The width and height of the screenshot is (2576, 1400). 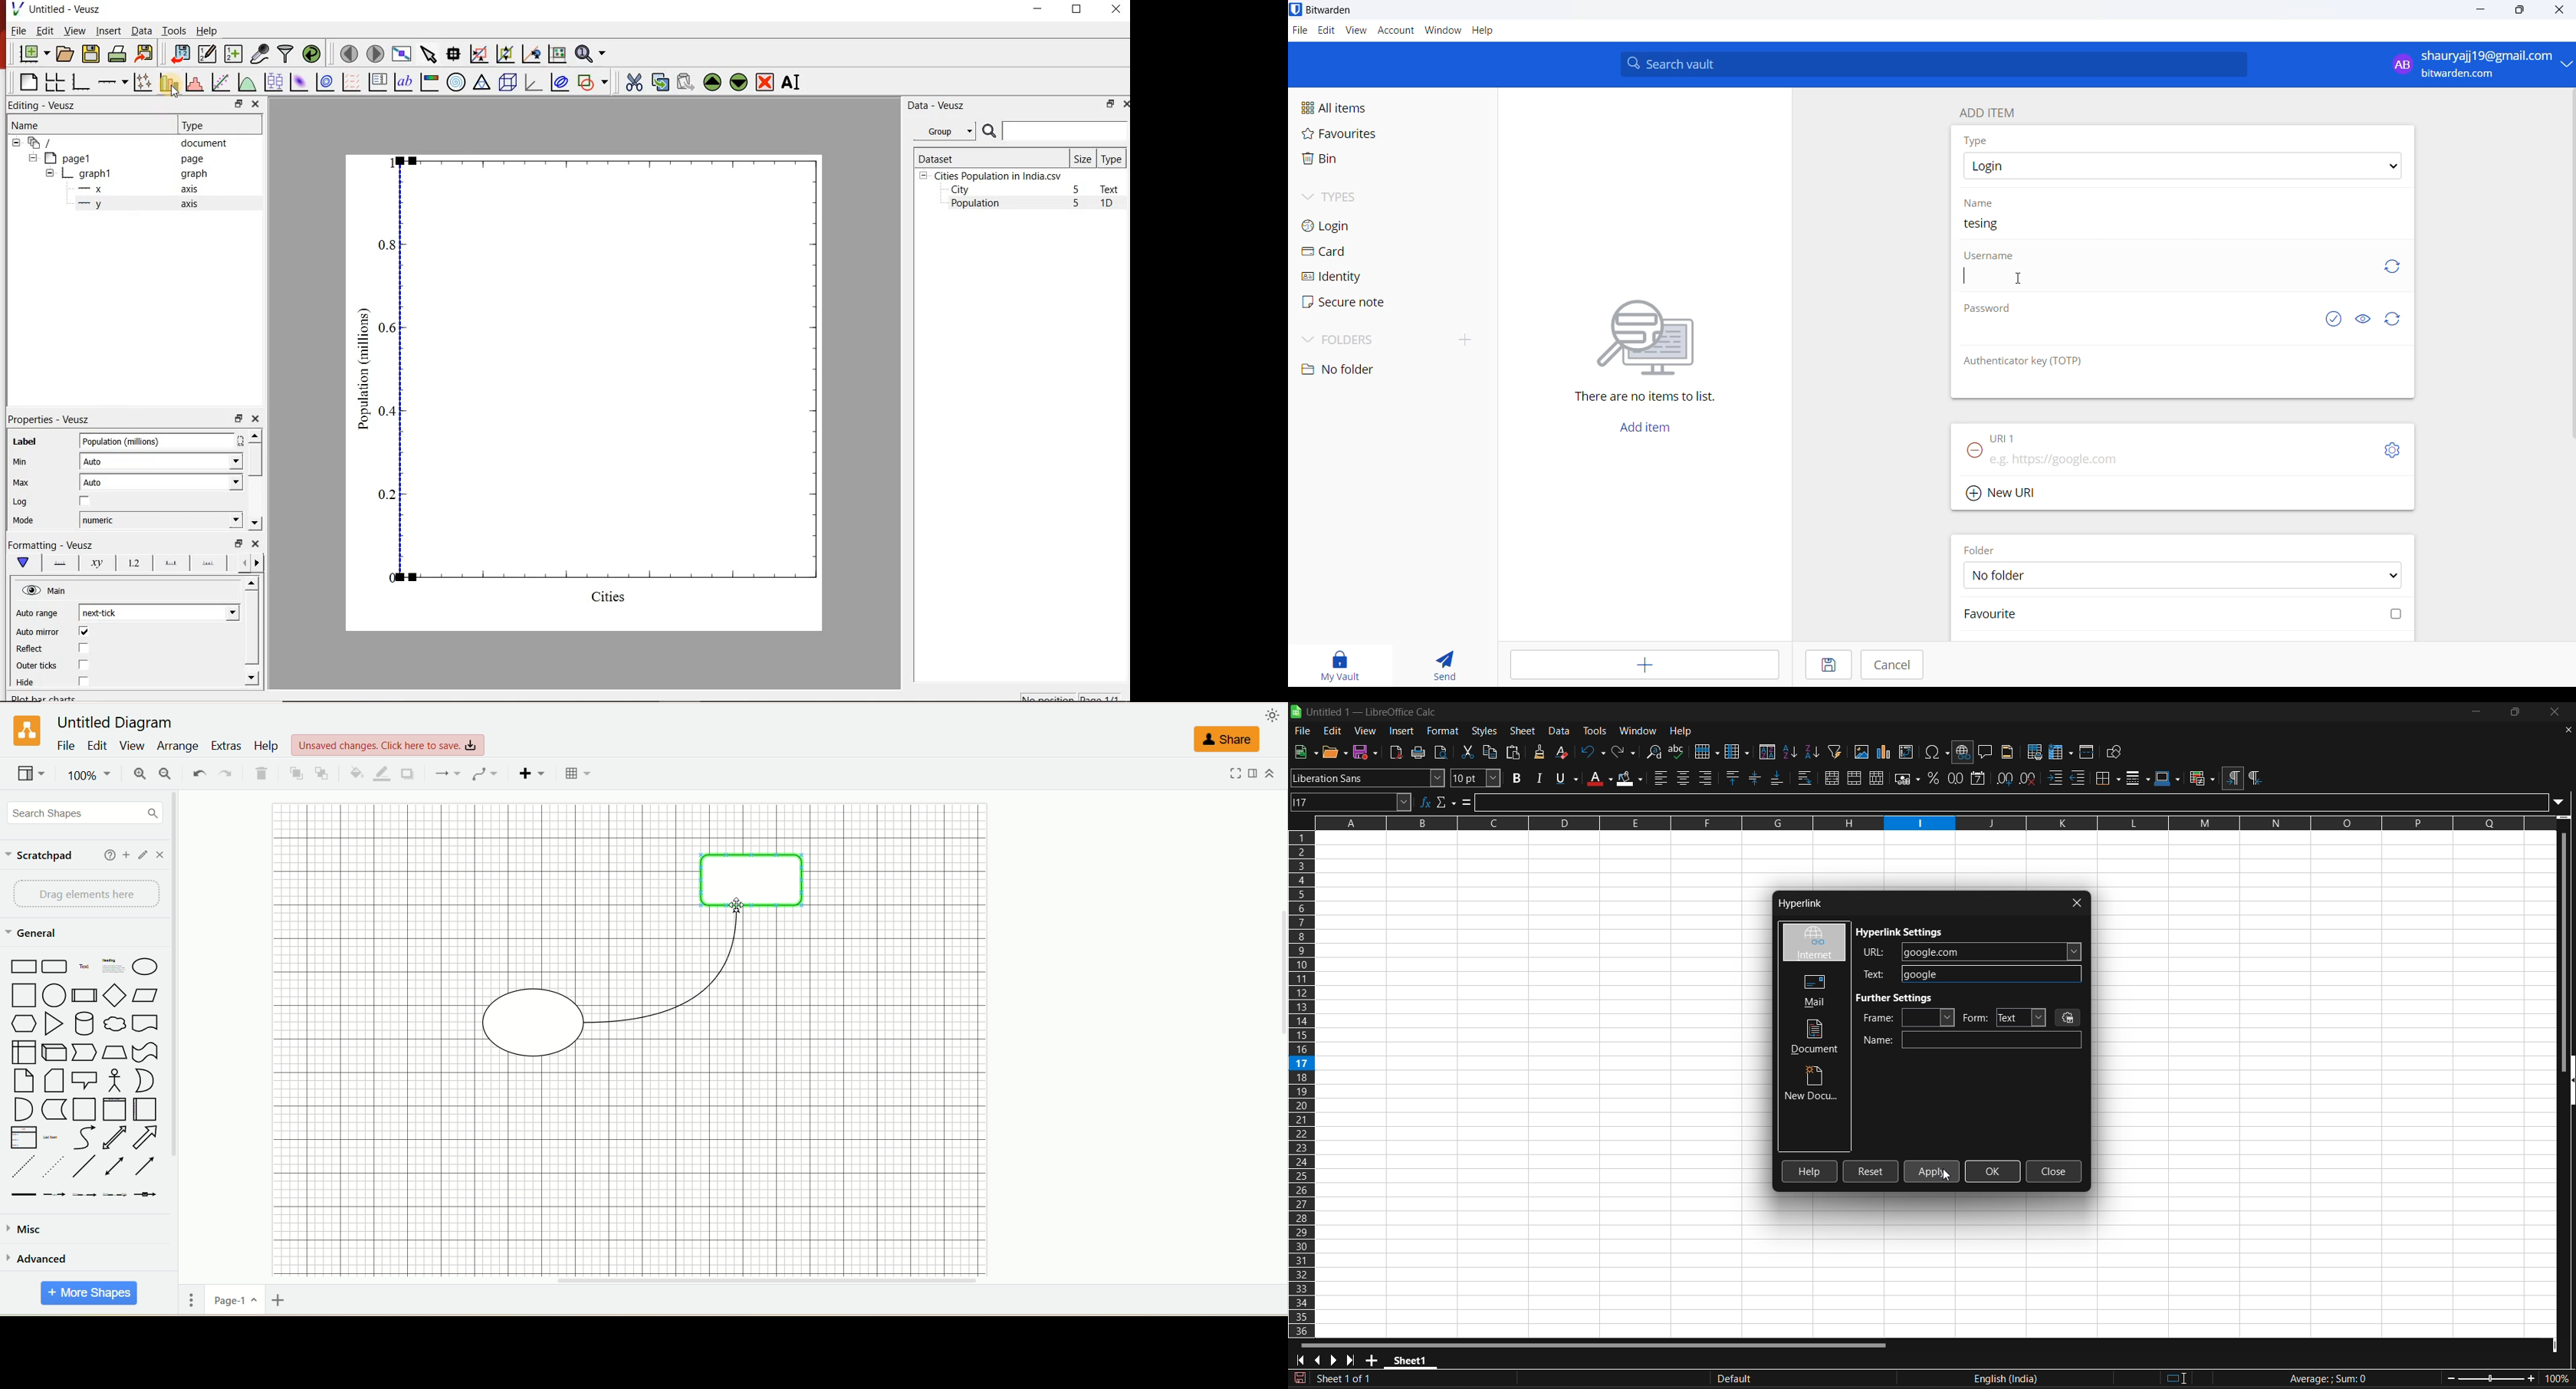 I want to click on URL input box, so click(x=2179, y=455).